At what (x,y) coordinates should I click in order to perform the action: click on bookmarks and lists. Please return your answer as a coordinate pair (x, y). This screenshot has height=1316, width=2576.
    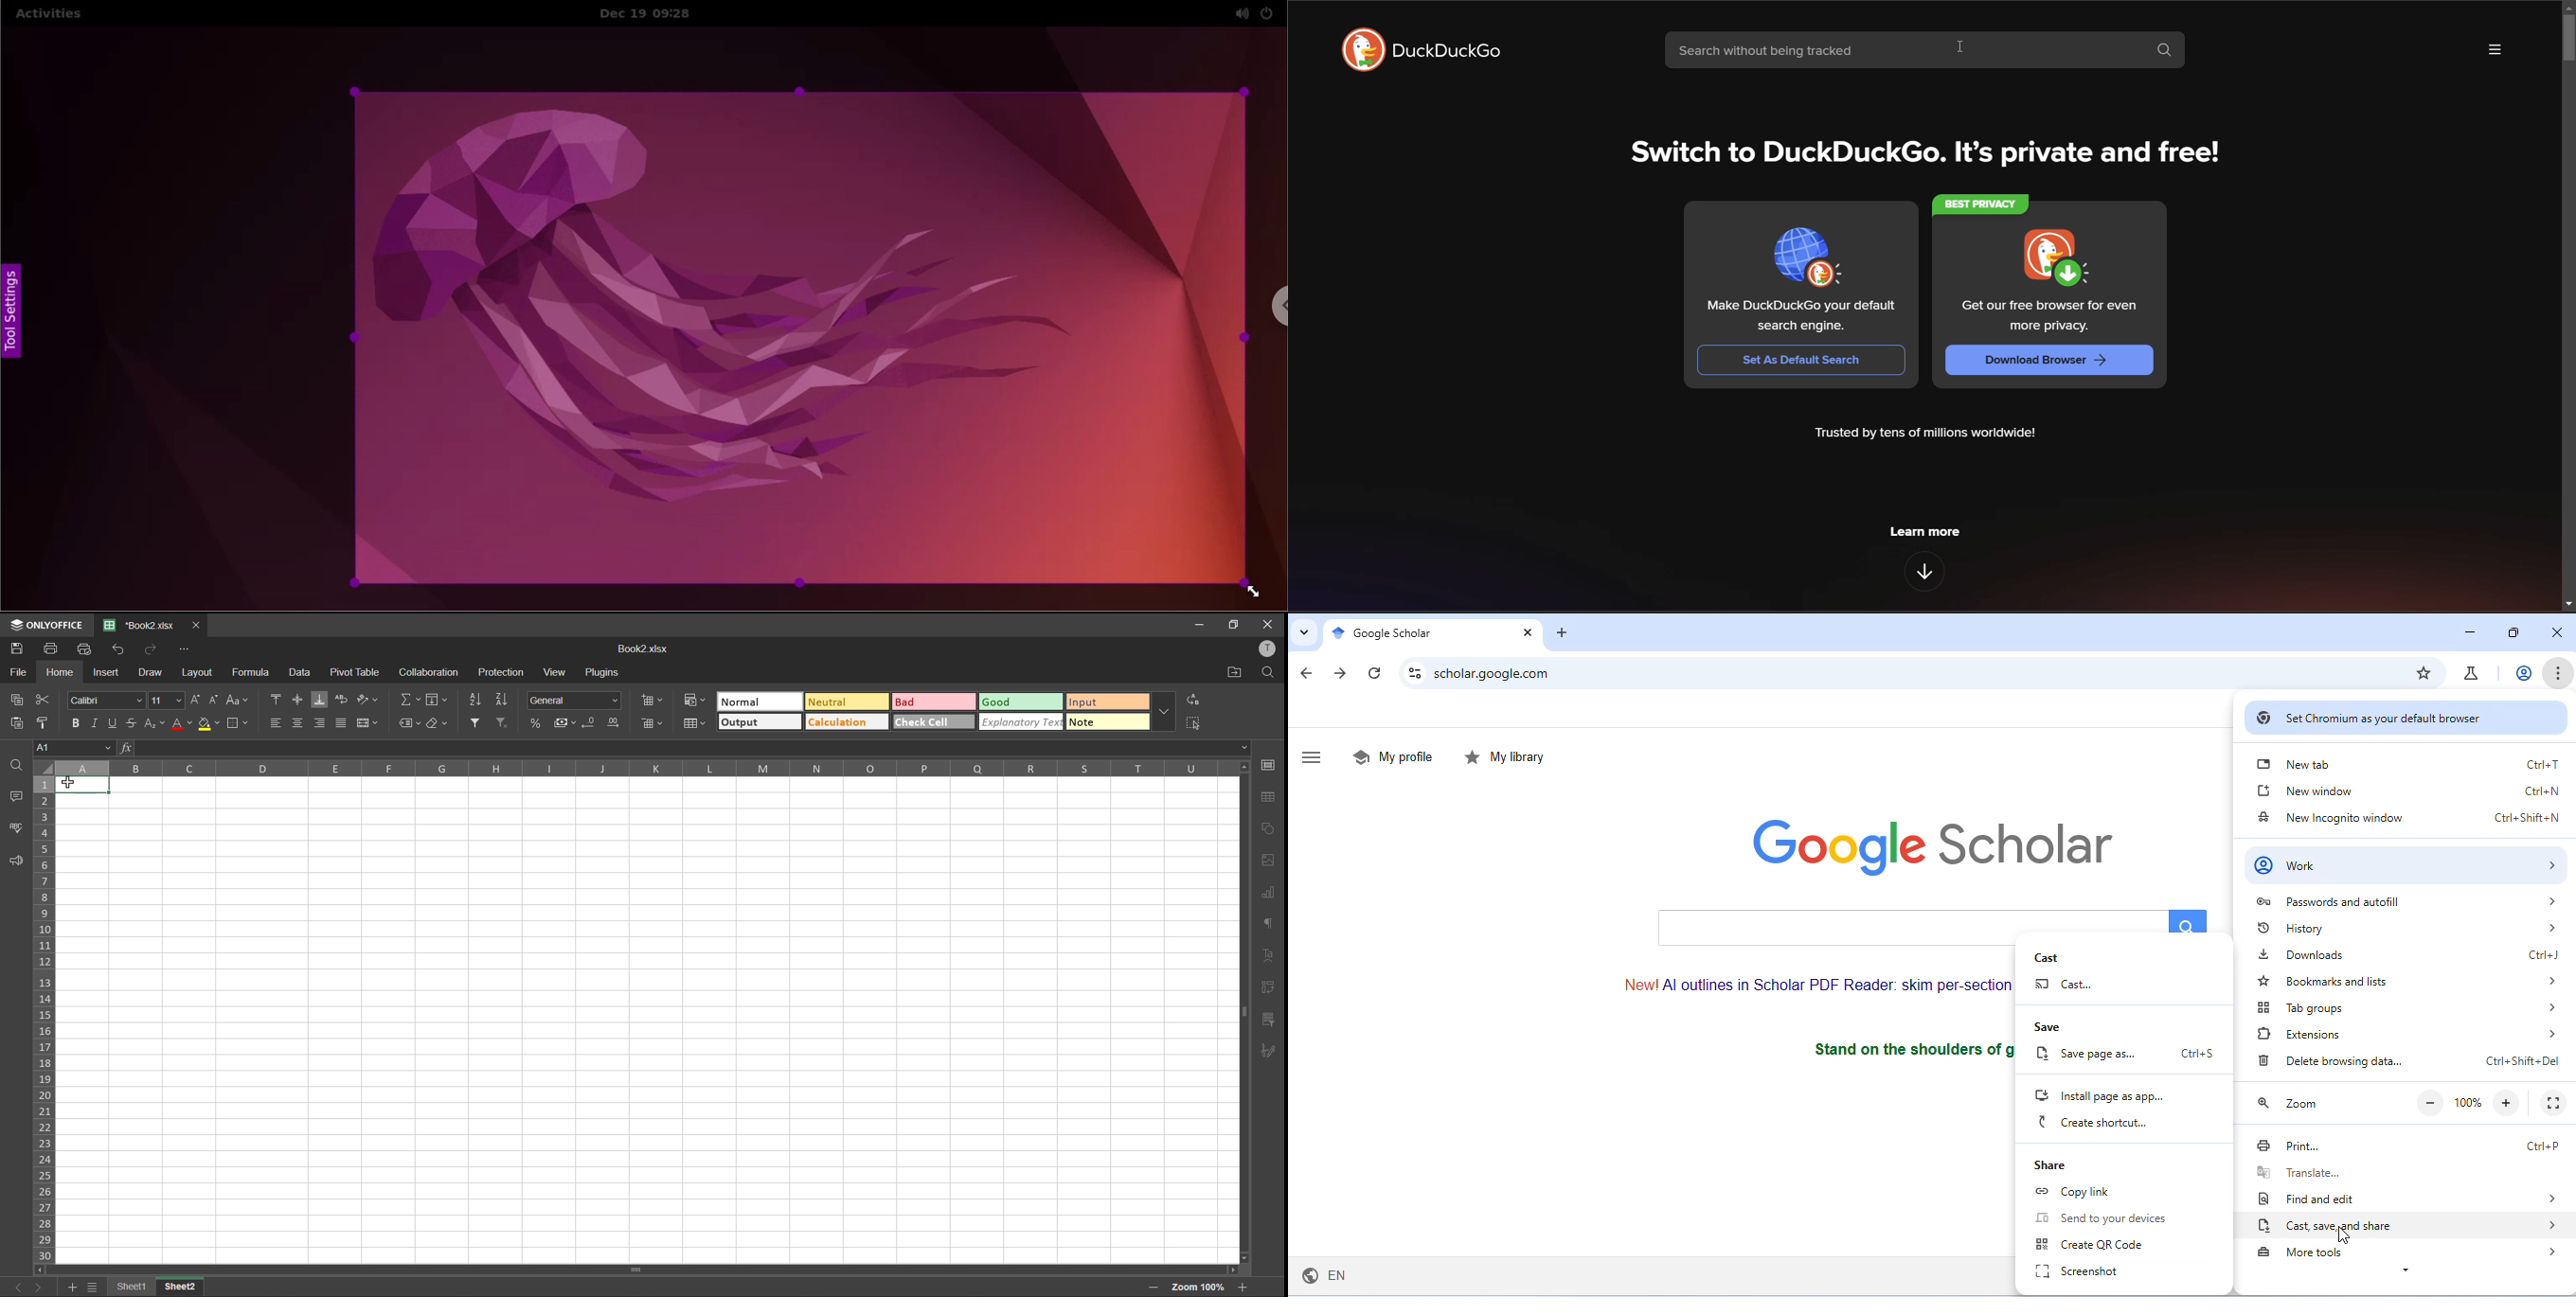
    Looking at the image, I should click on (2412, 980).